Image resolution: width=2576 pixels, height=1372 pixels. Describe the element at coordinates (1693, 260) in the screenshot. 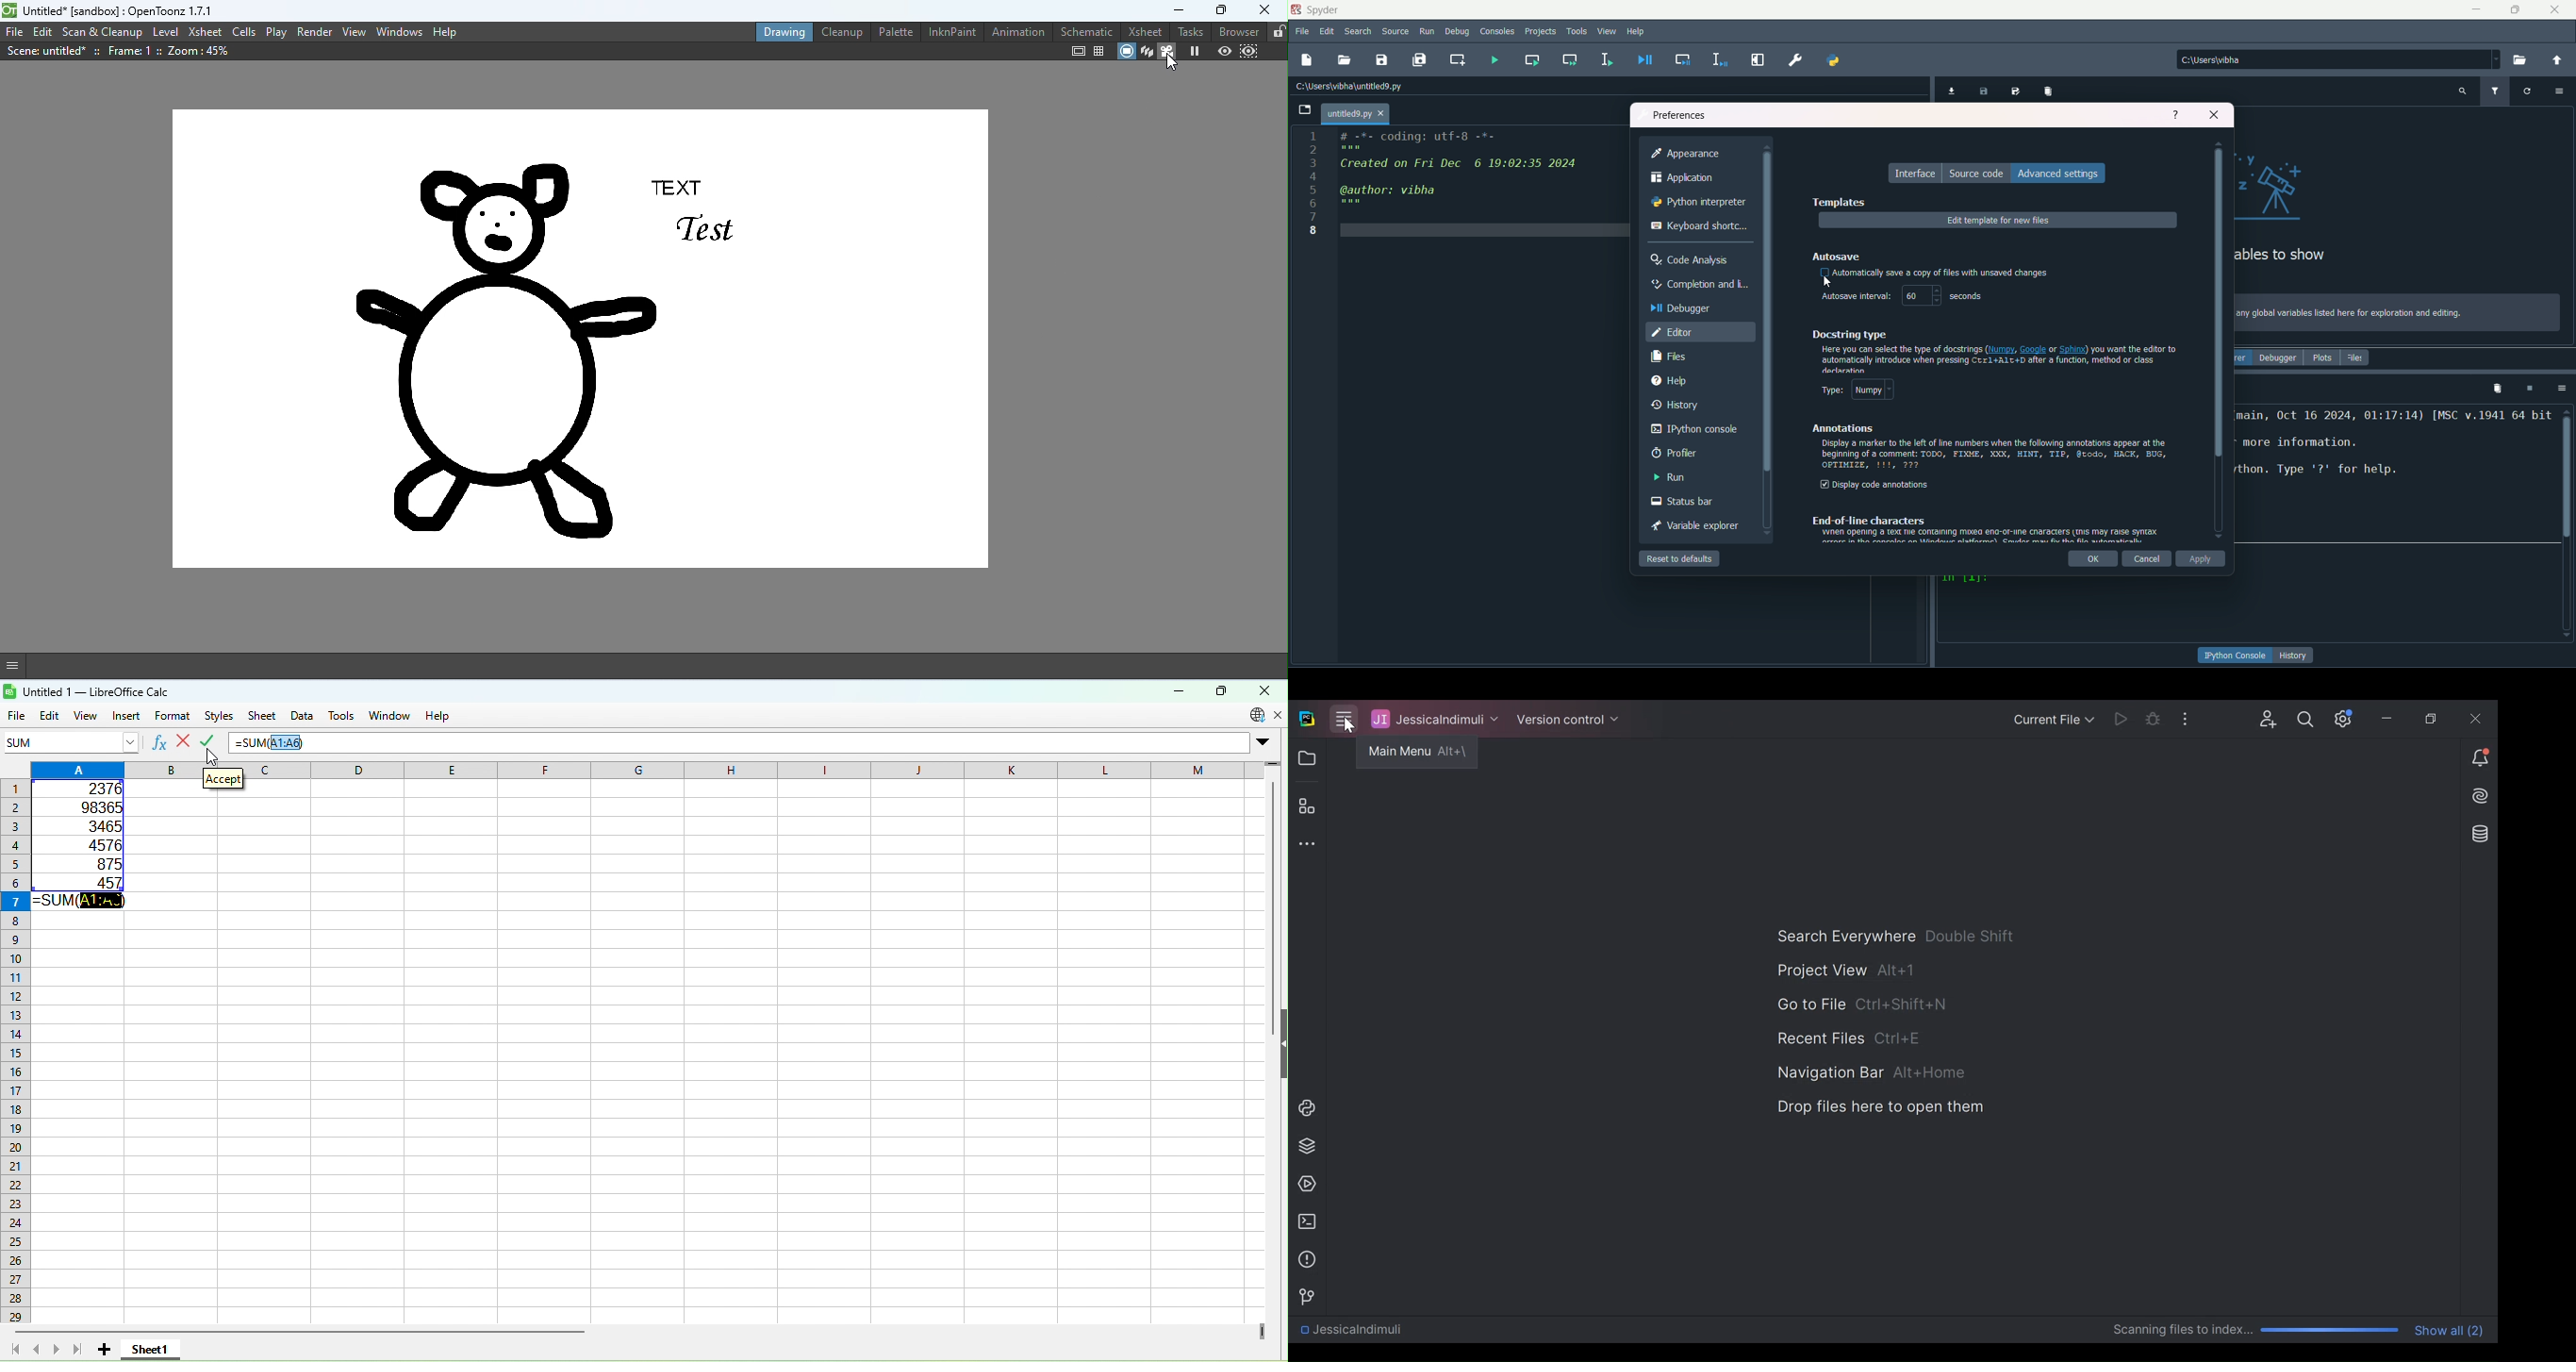

I see `code analysis` at that location.